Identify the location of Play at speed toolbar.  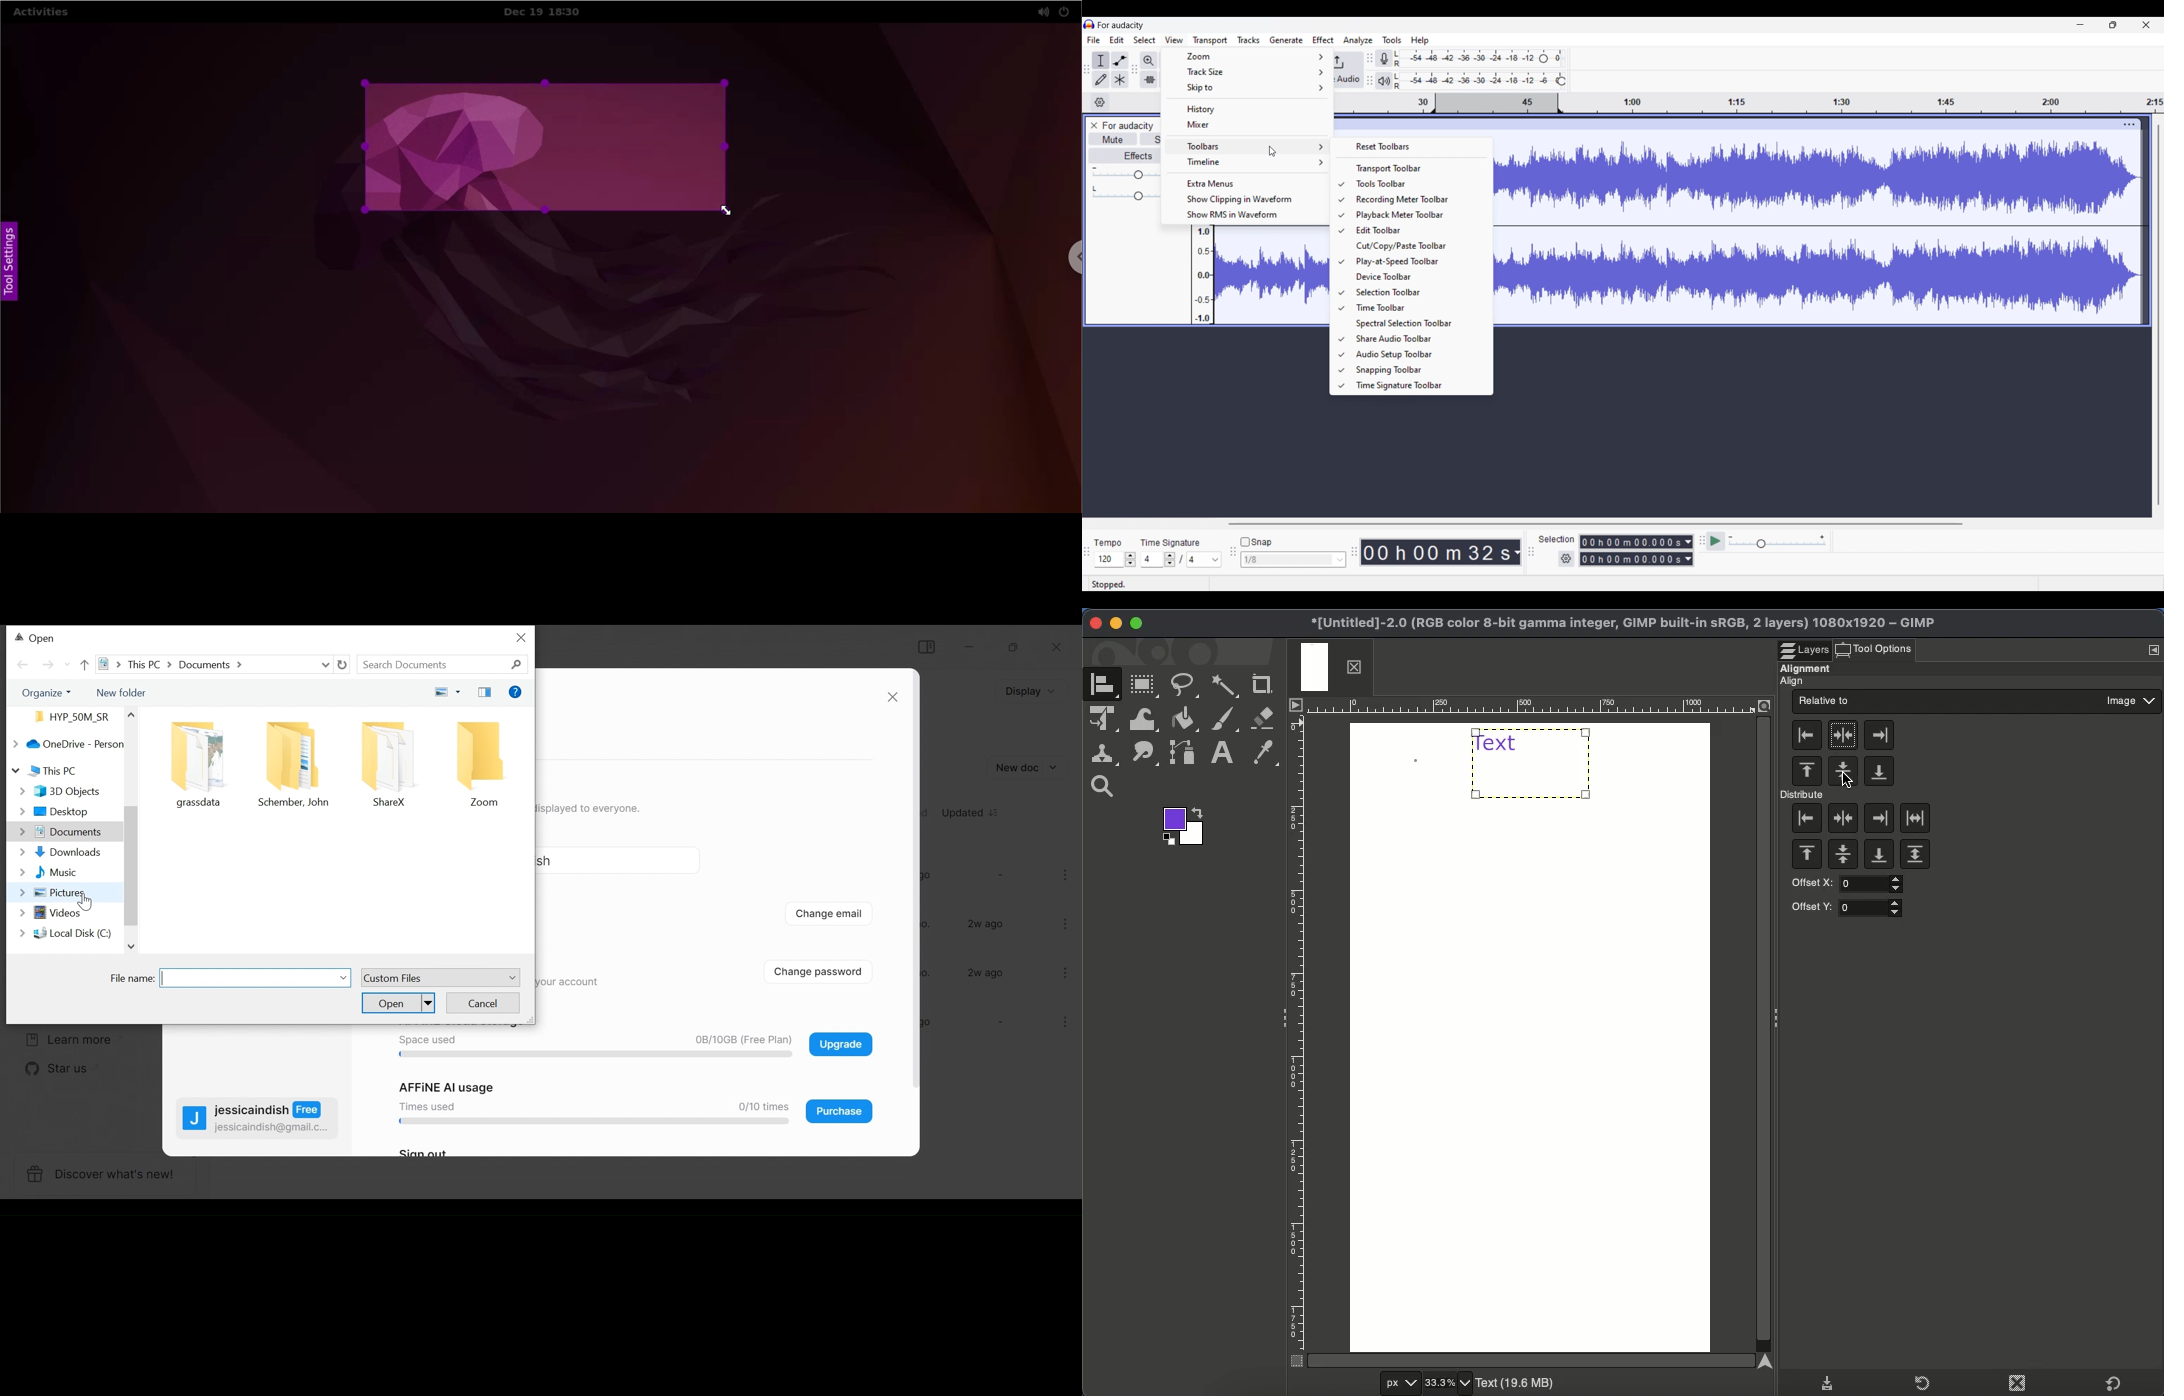
(1418, 263).